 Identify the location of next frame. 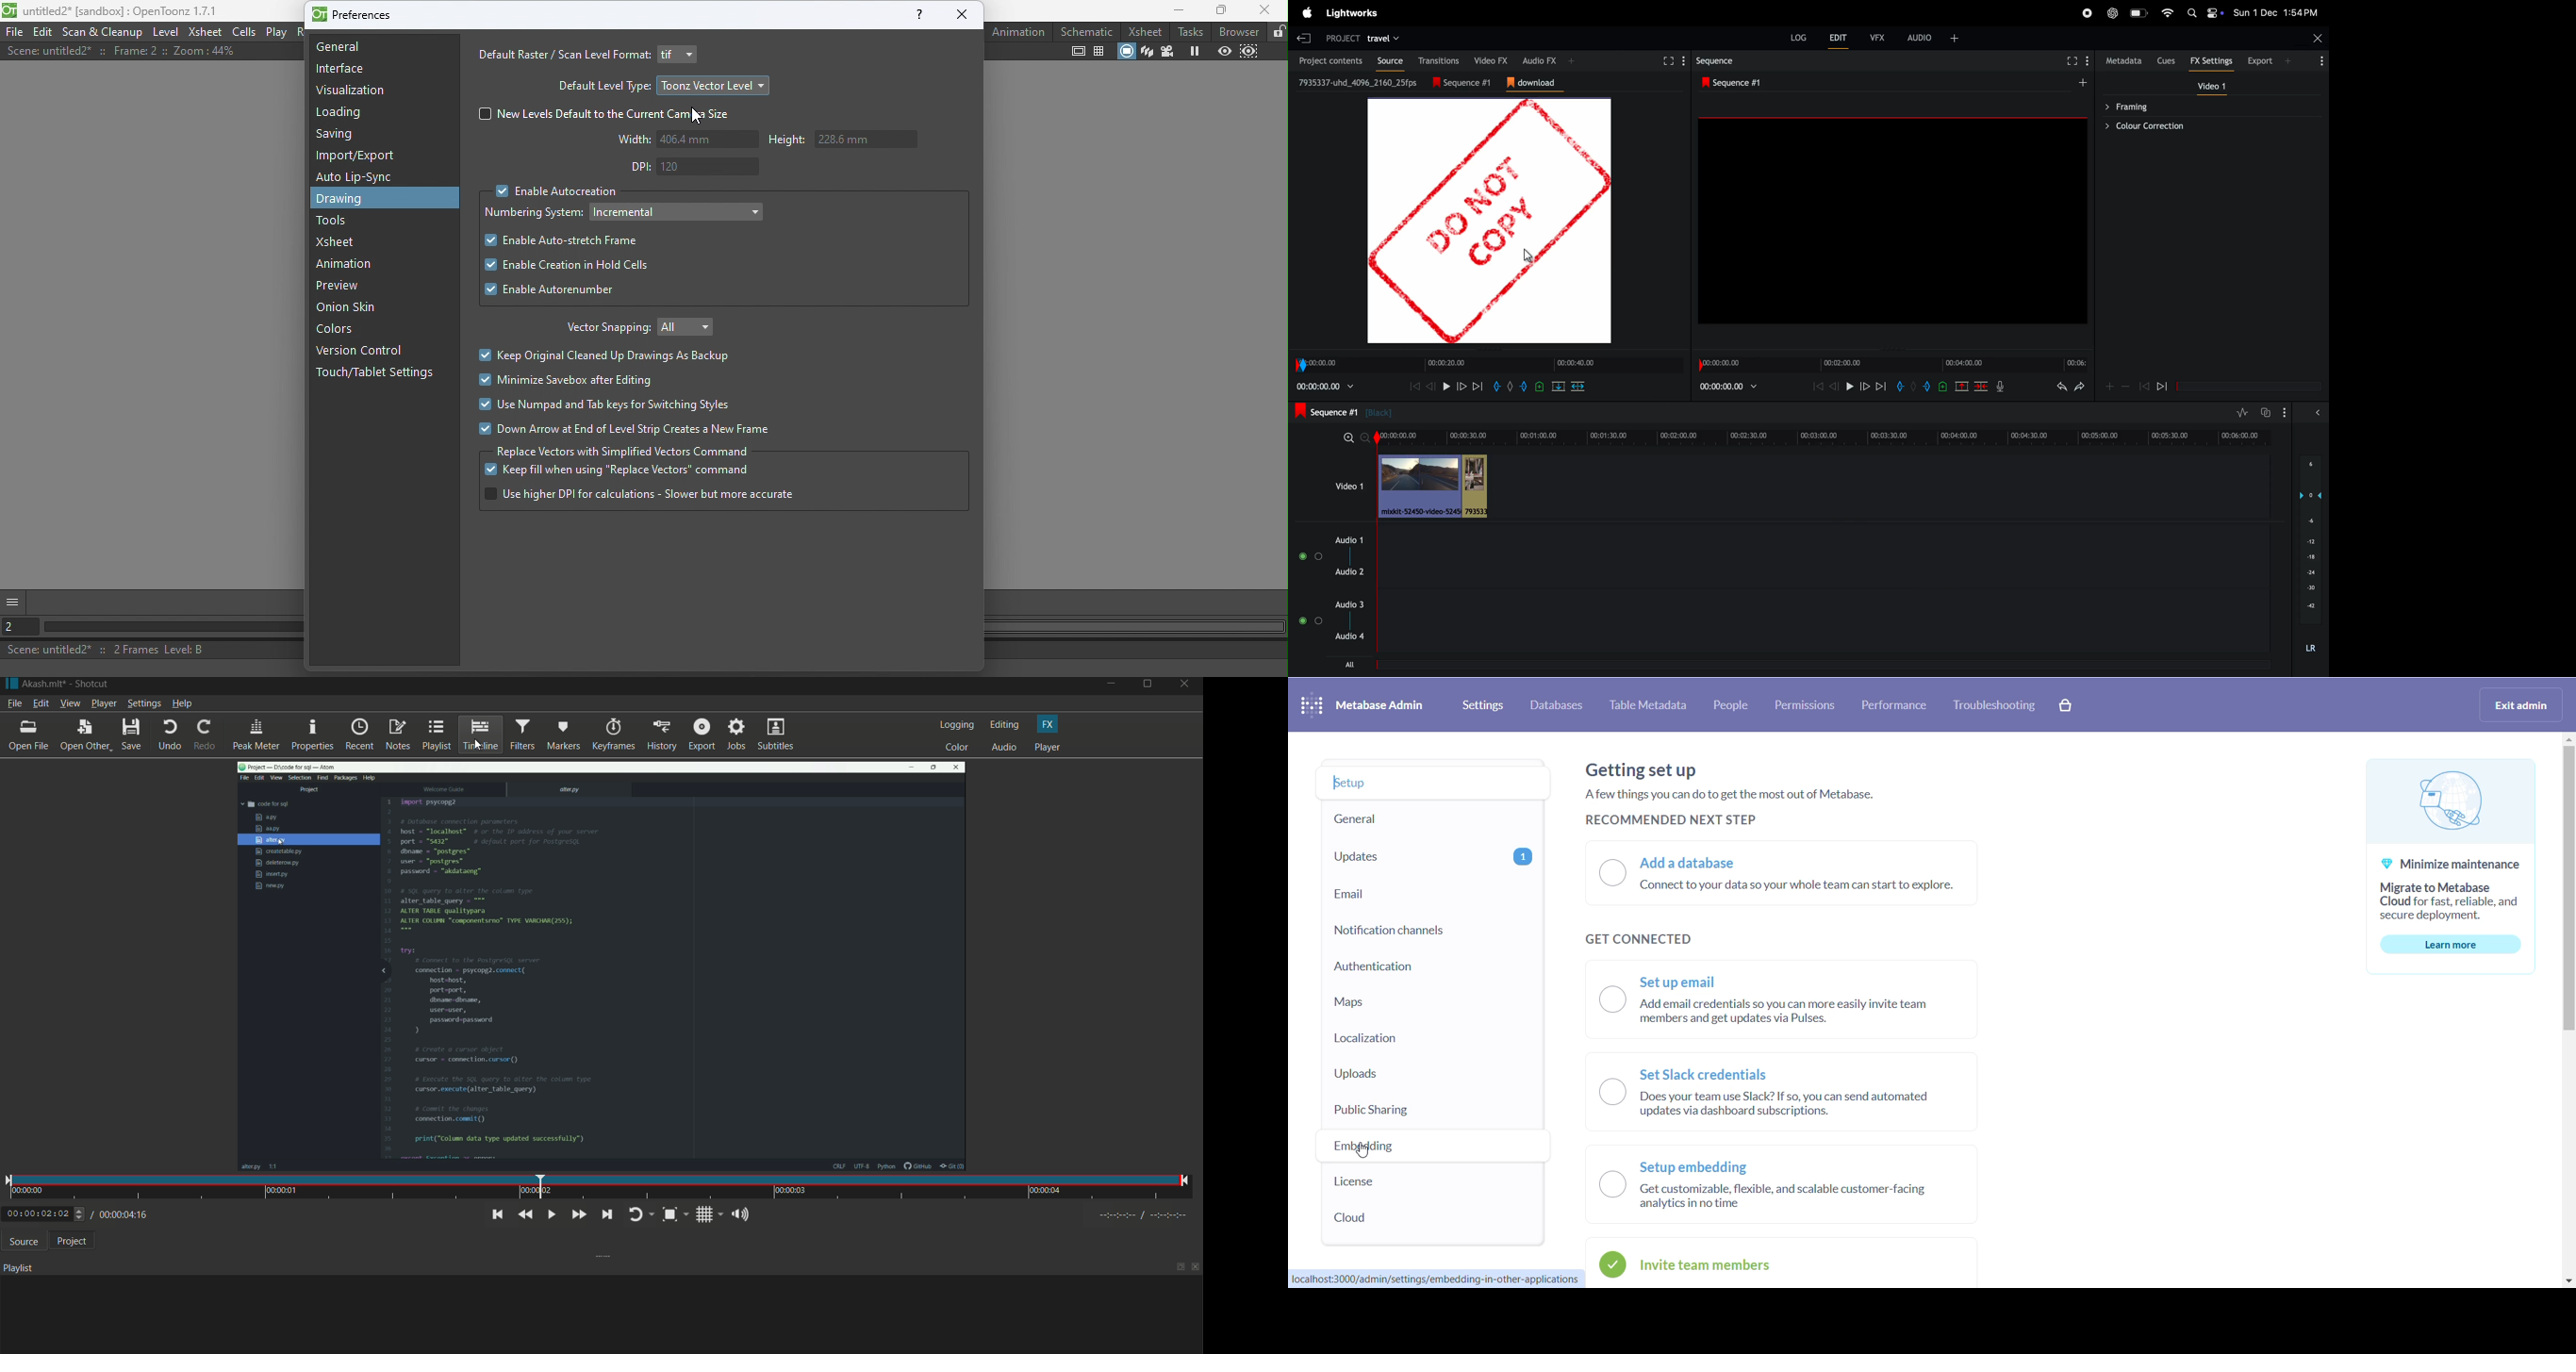
(1477, 386).